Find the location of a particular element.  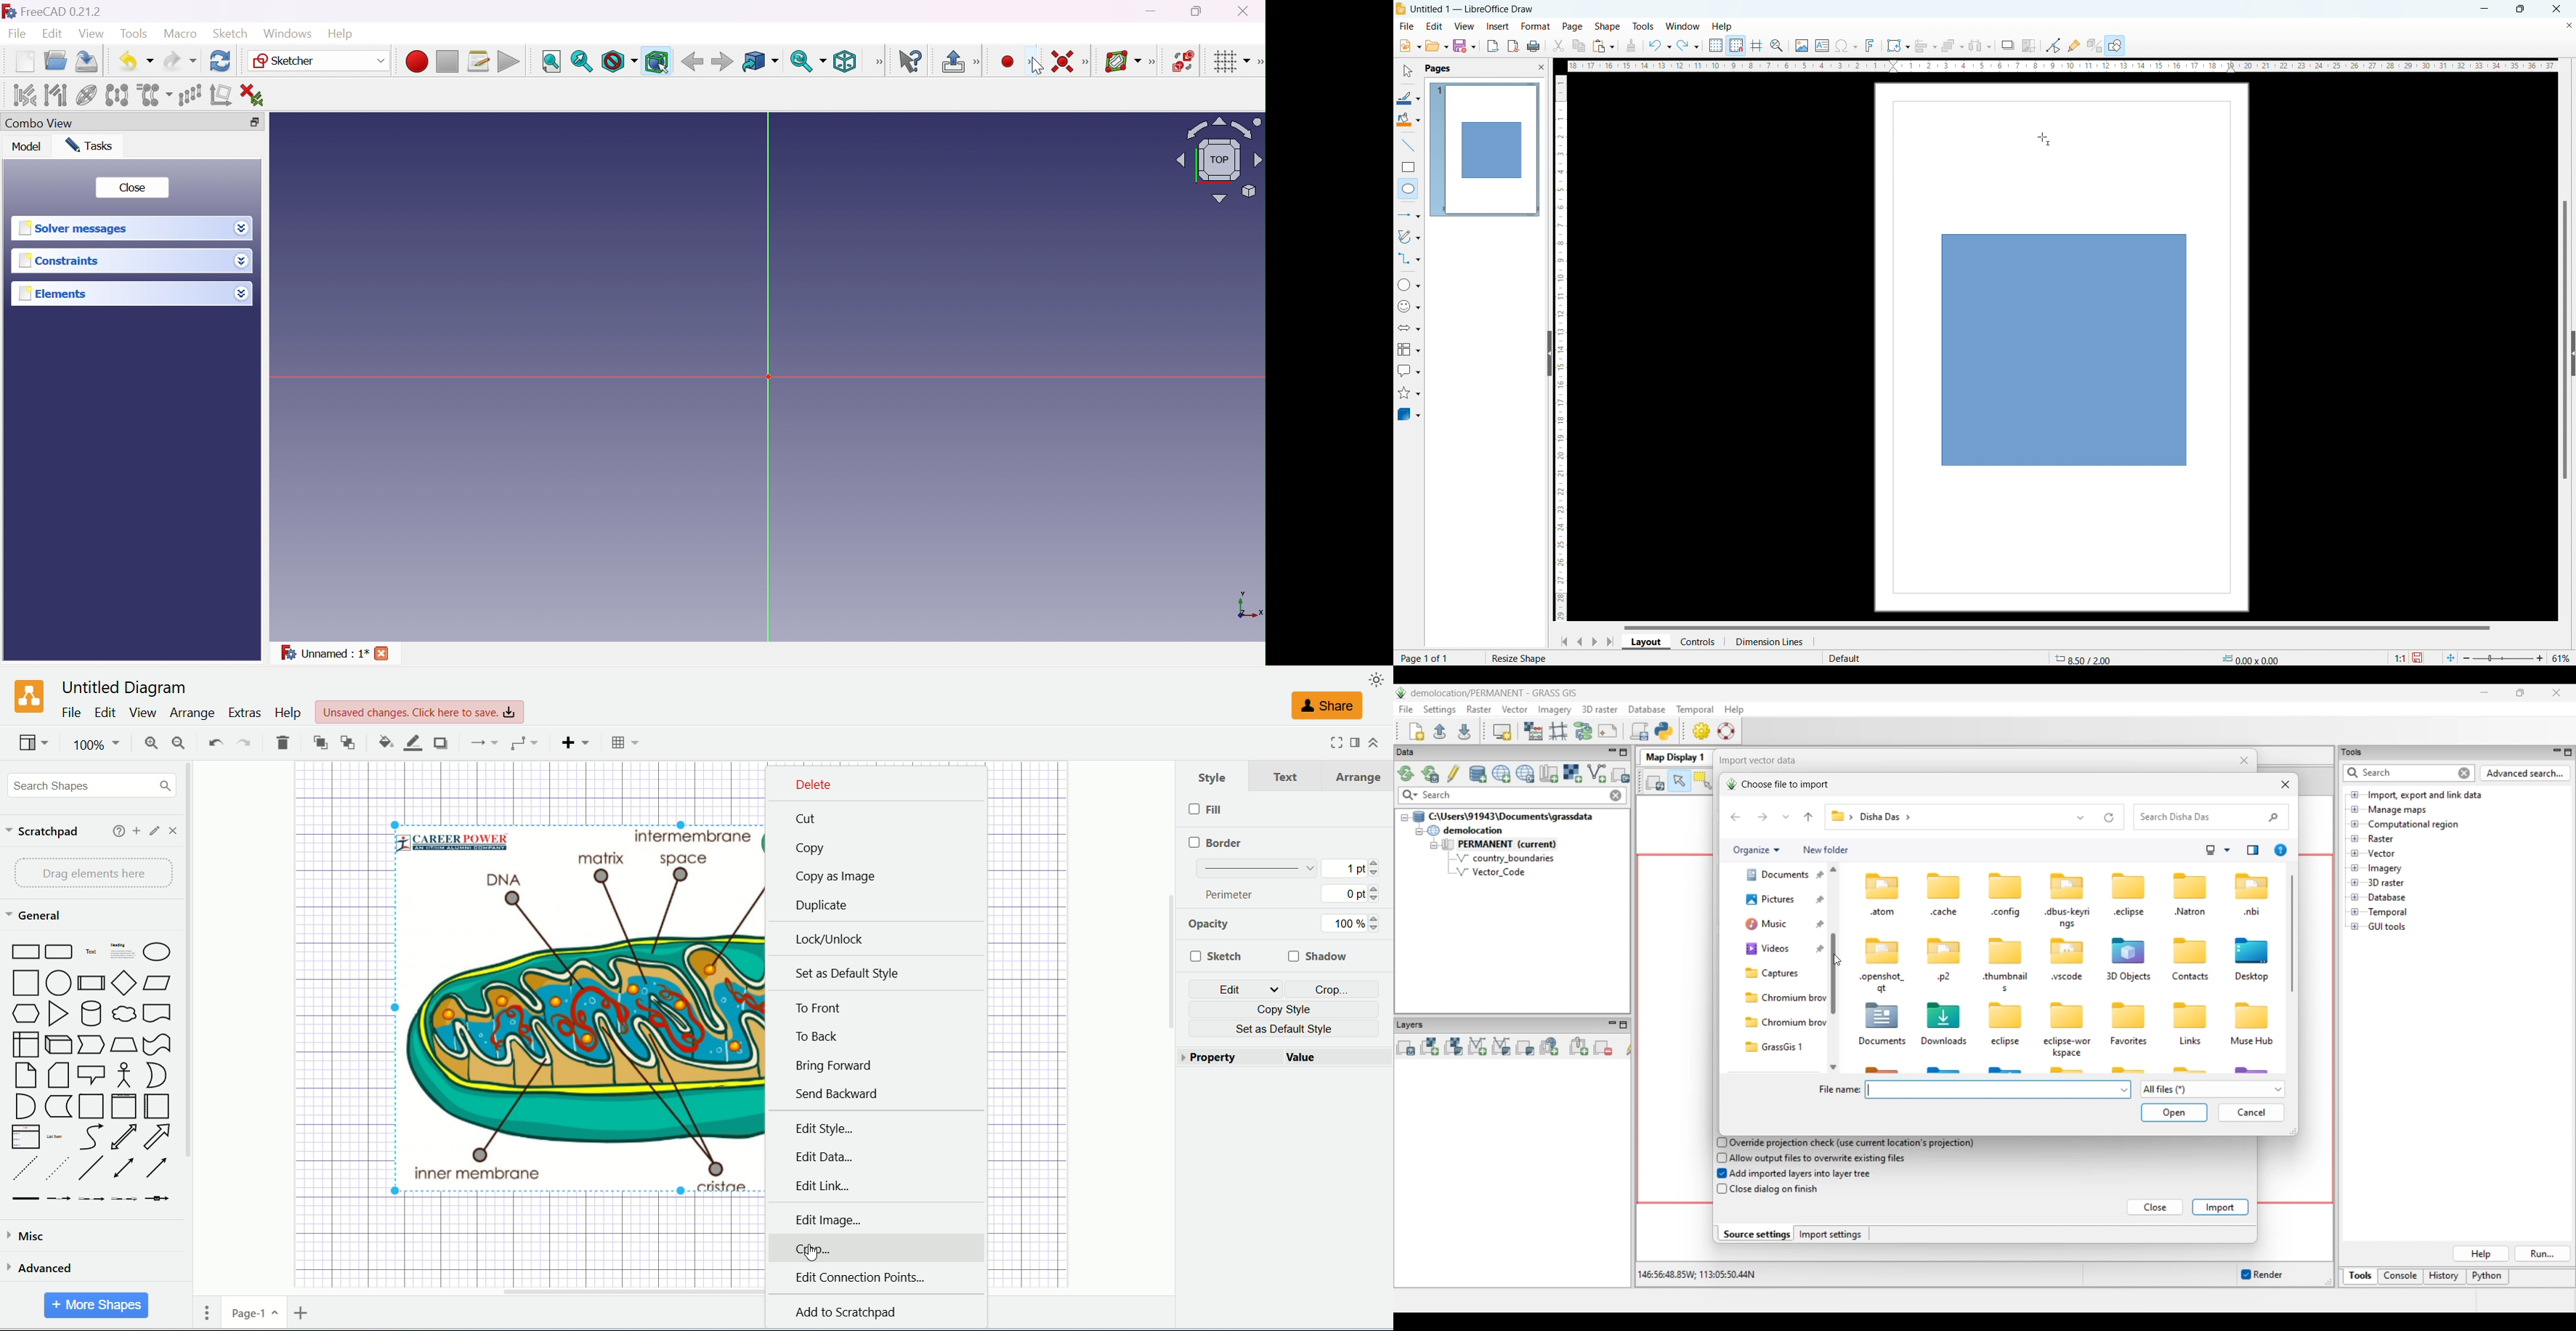

Tasks is located at coordinates (94, 145).